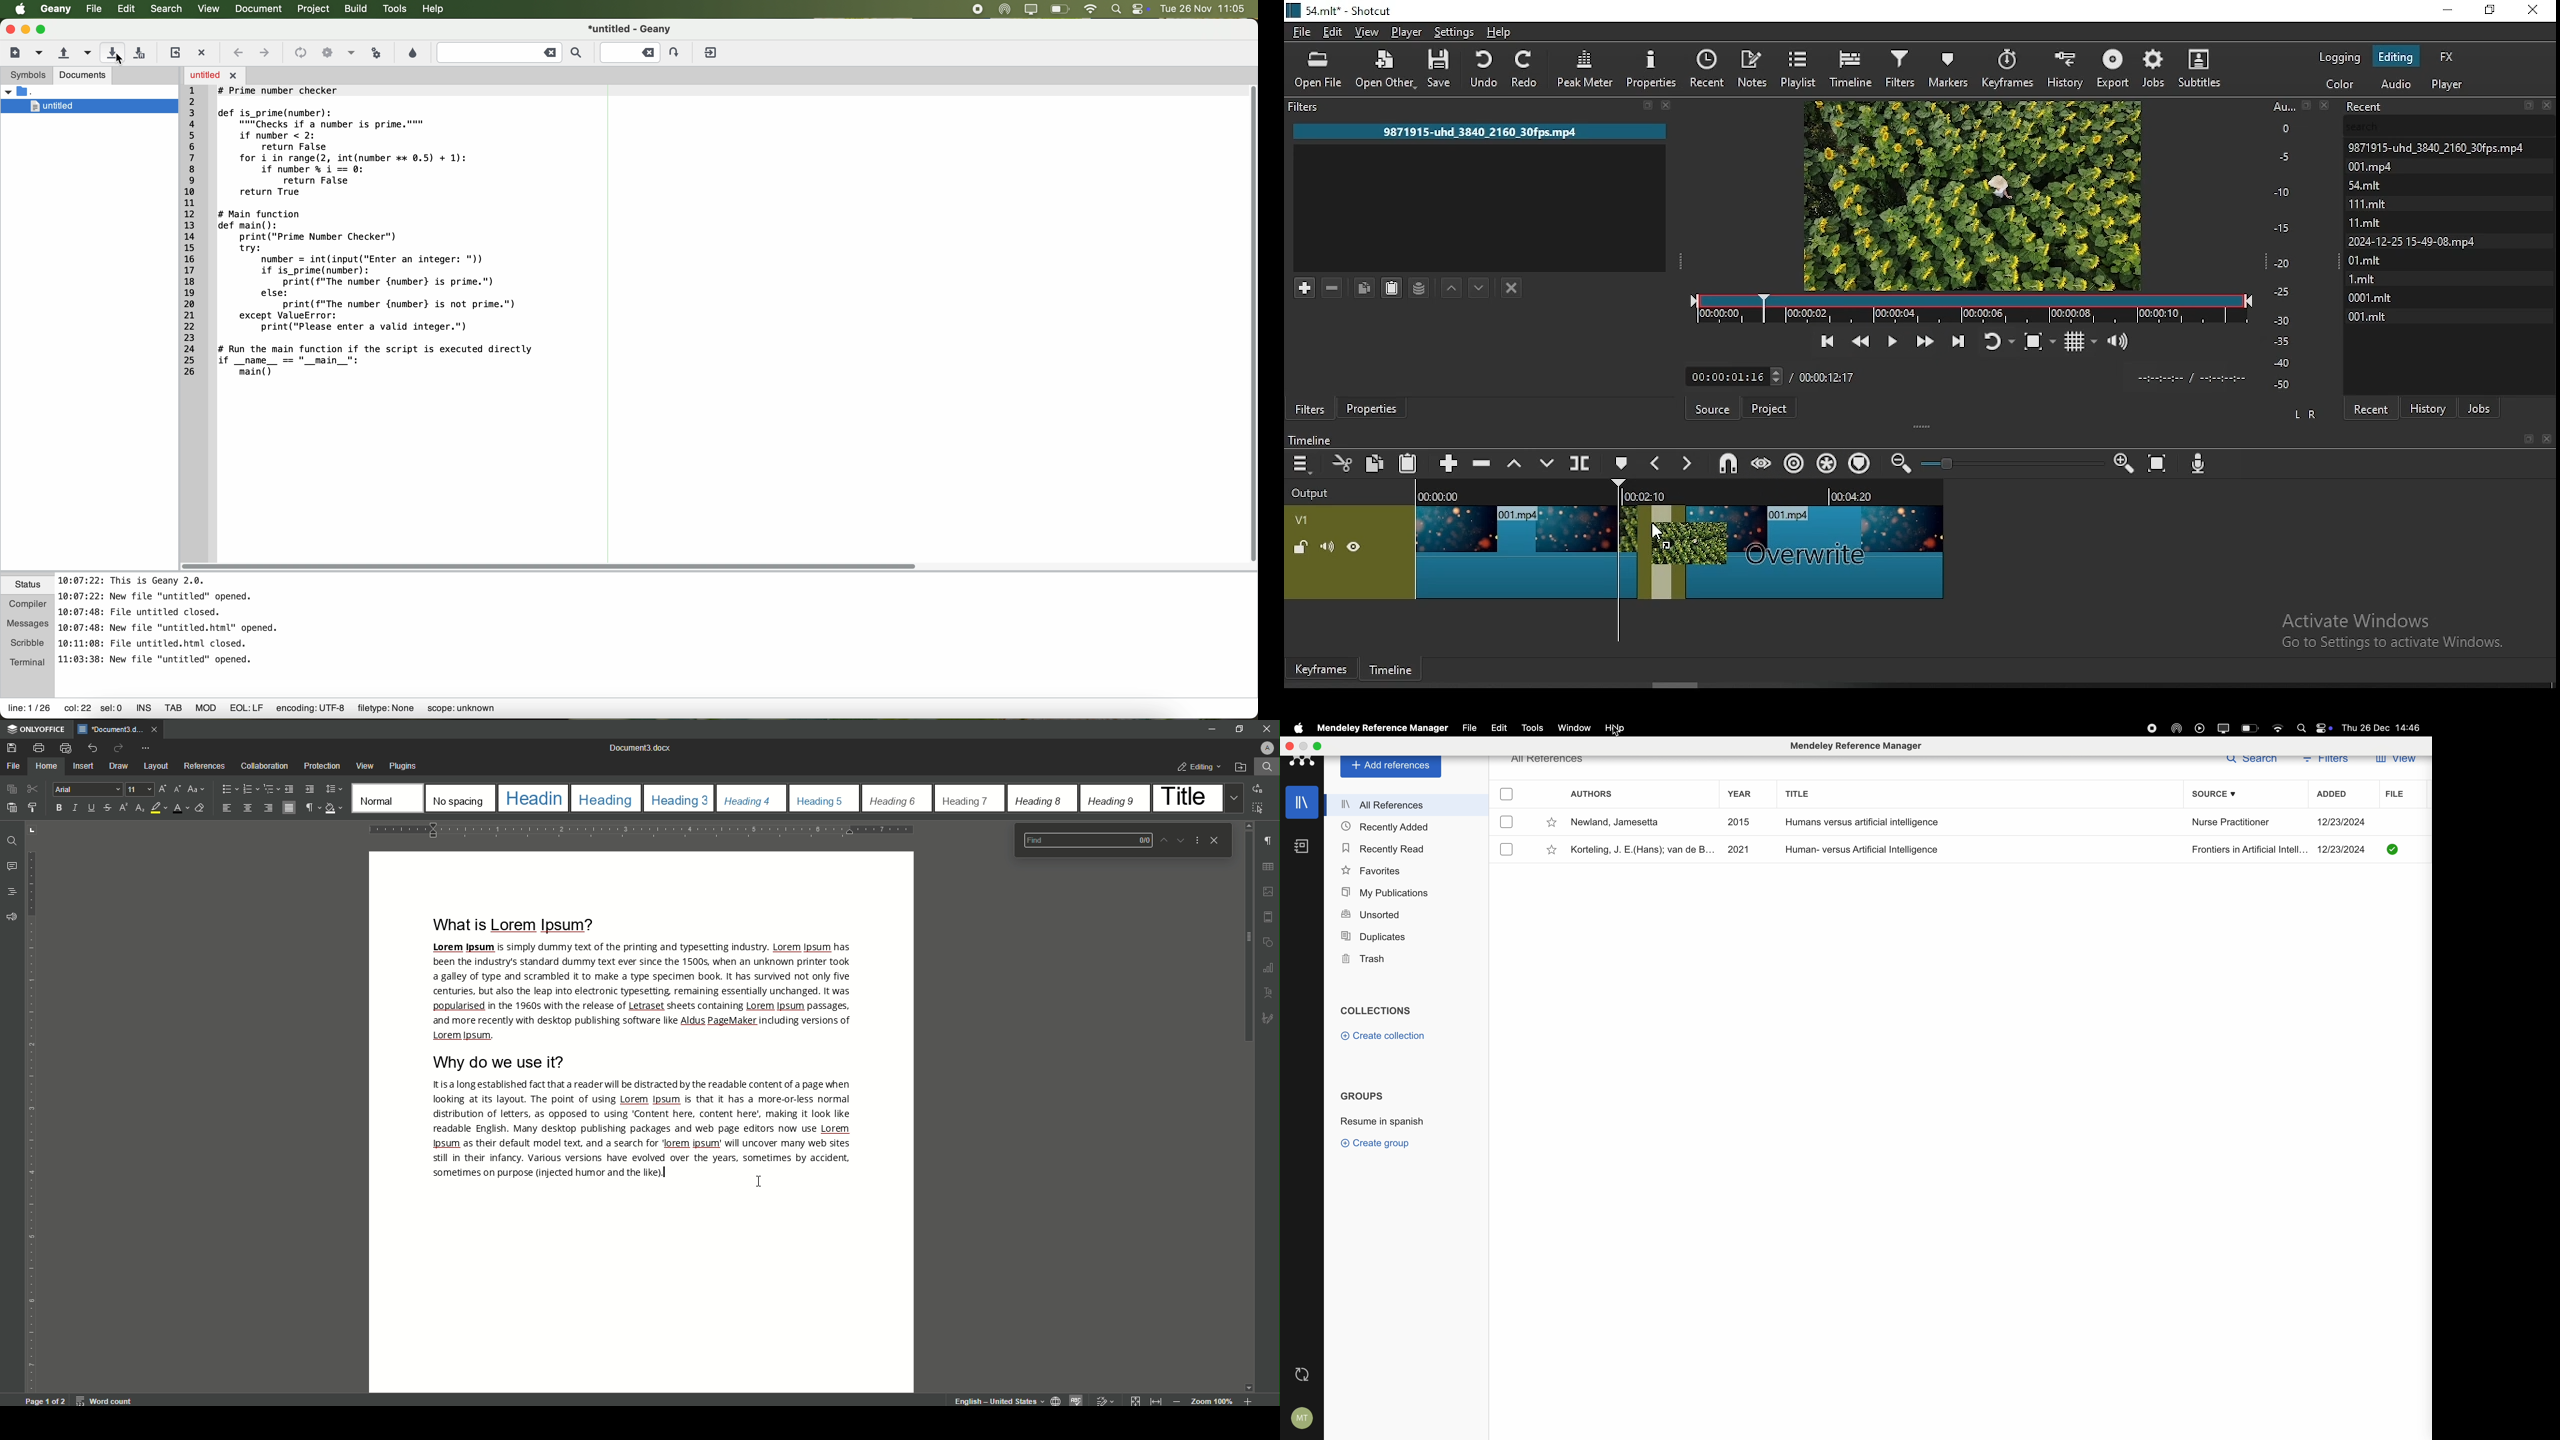  Describe the element at coordinates (62, 747) in the screenshot. I see `Quick Print` at that location.